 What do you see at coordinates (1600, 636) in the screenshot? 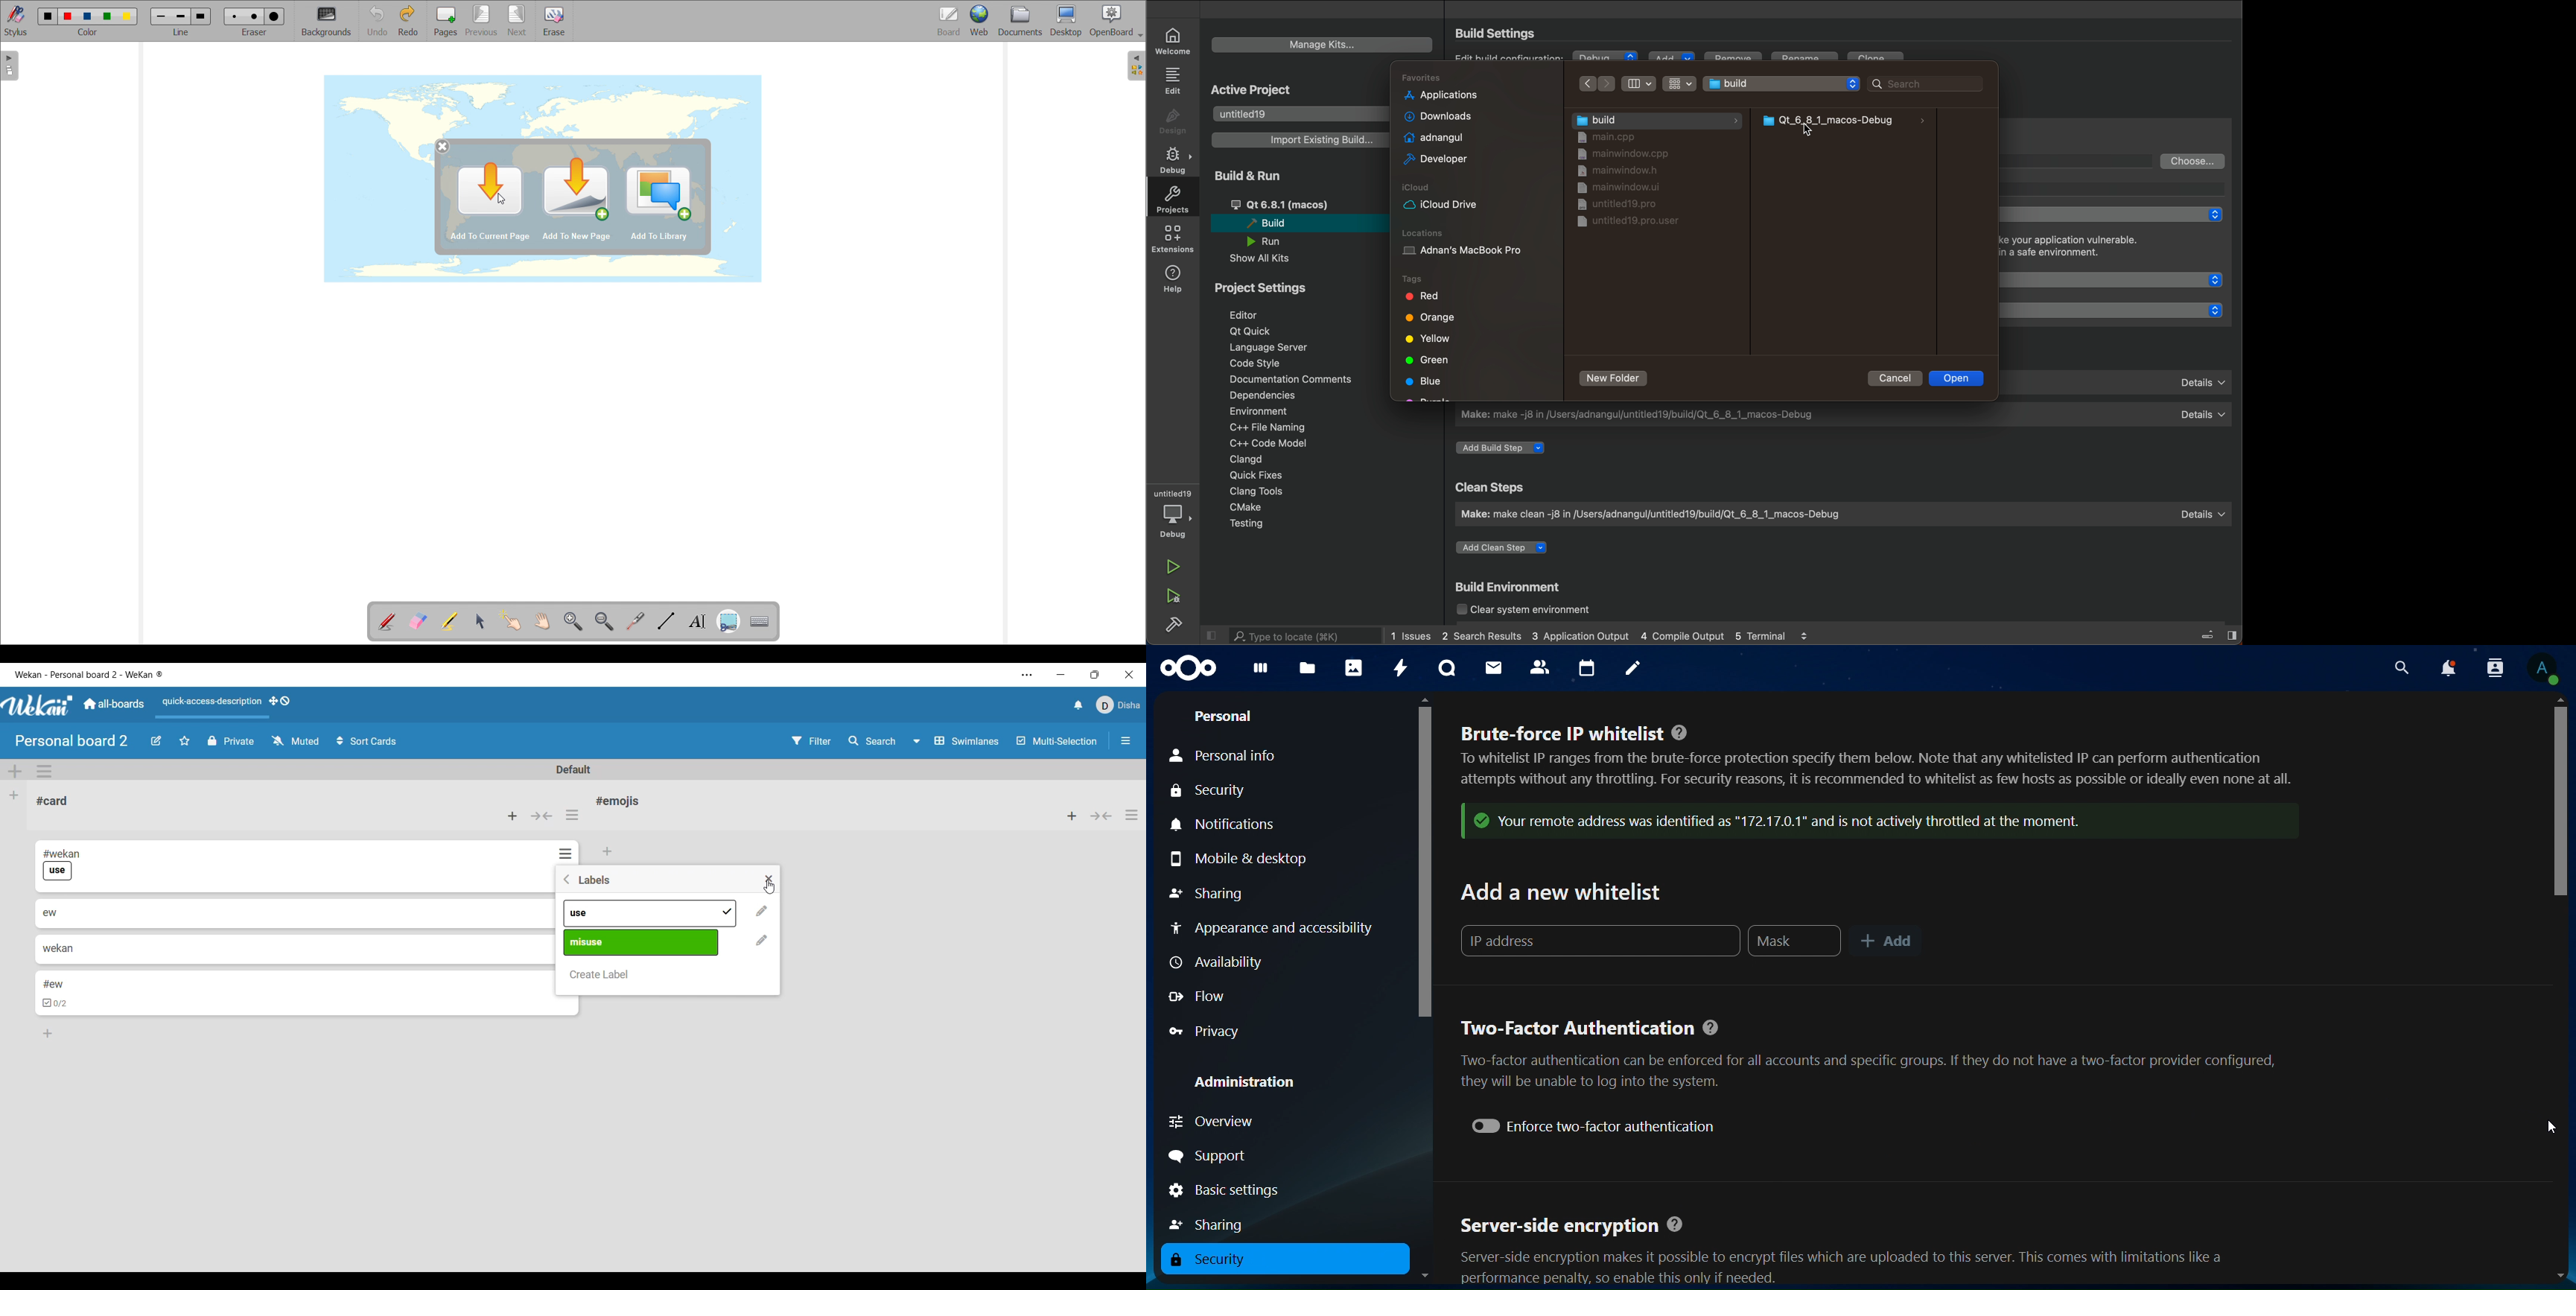
I see `logs` at bounding box center [1600, 636].